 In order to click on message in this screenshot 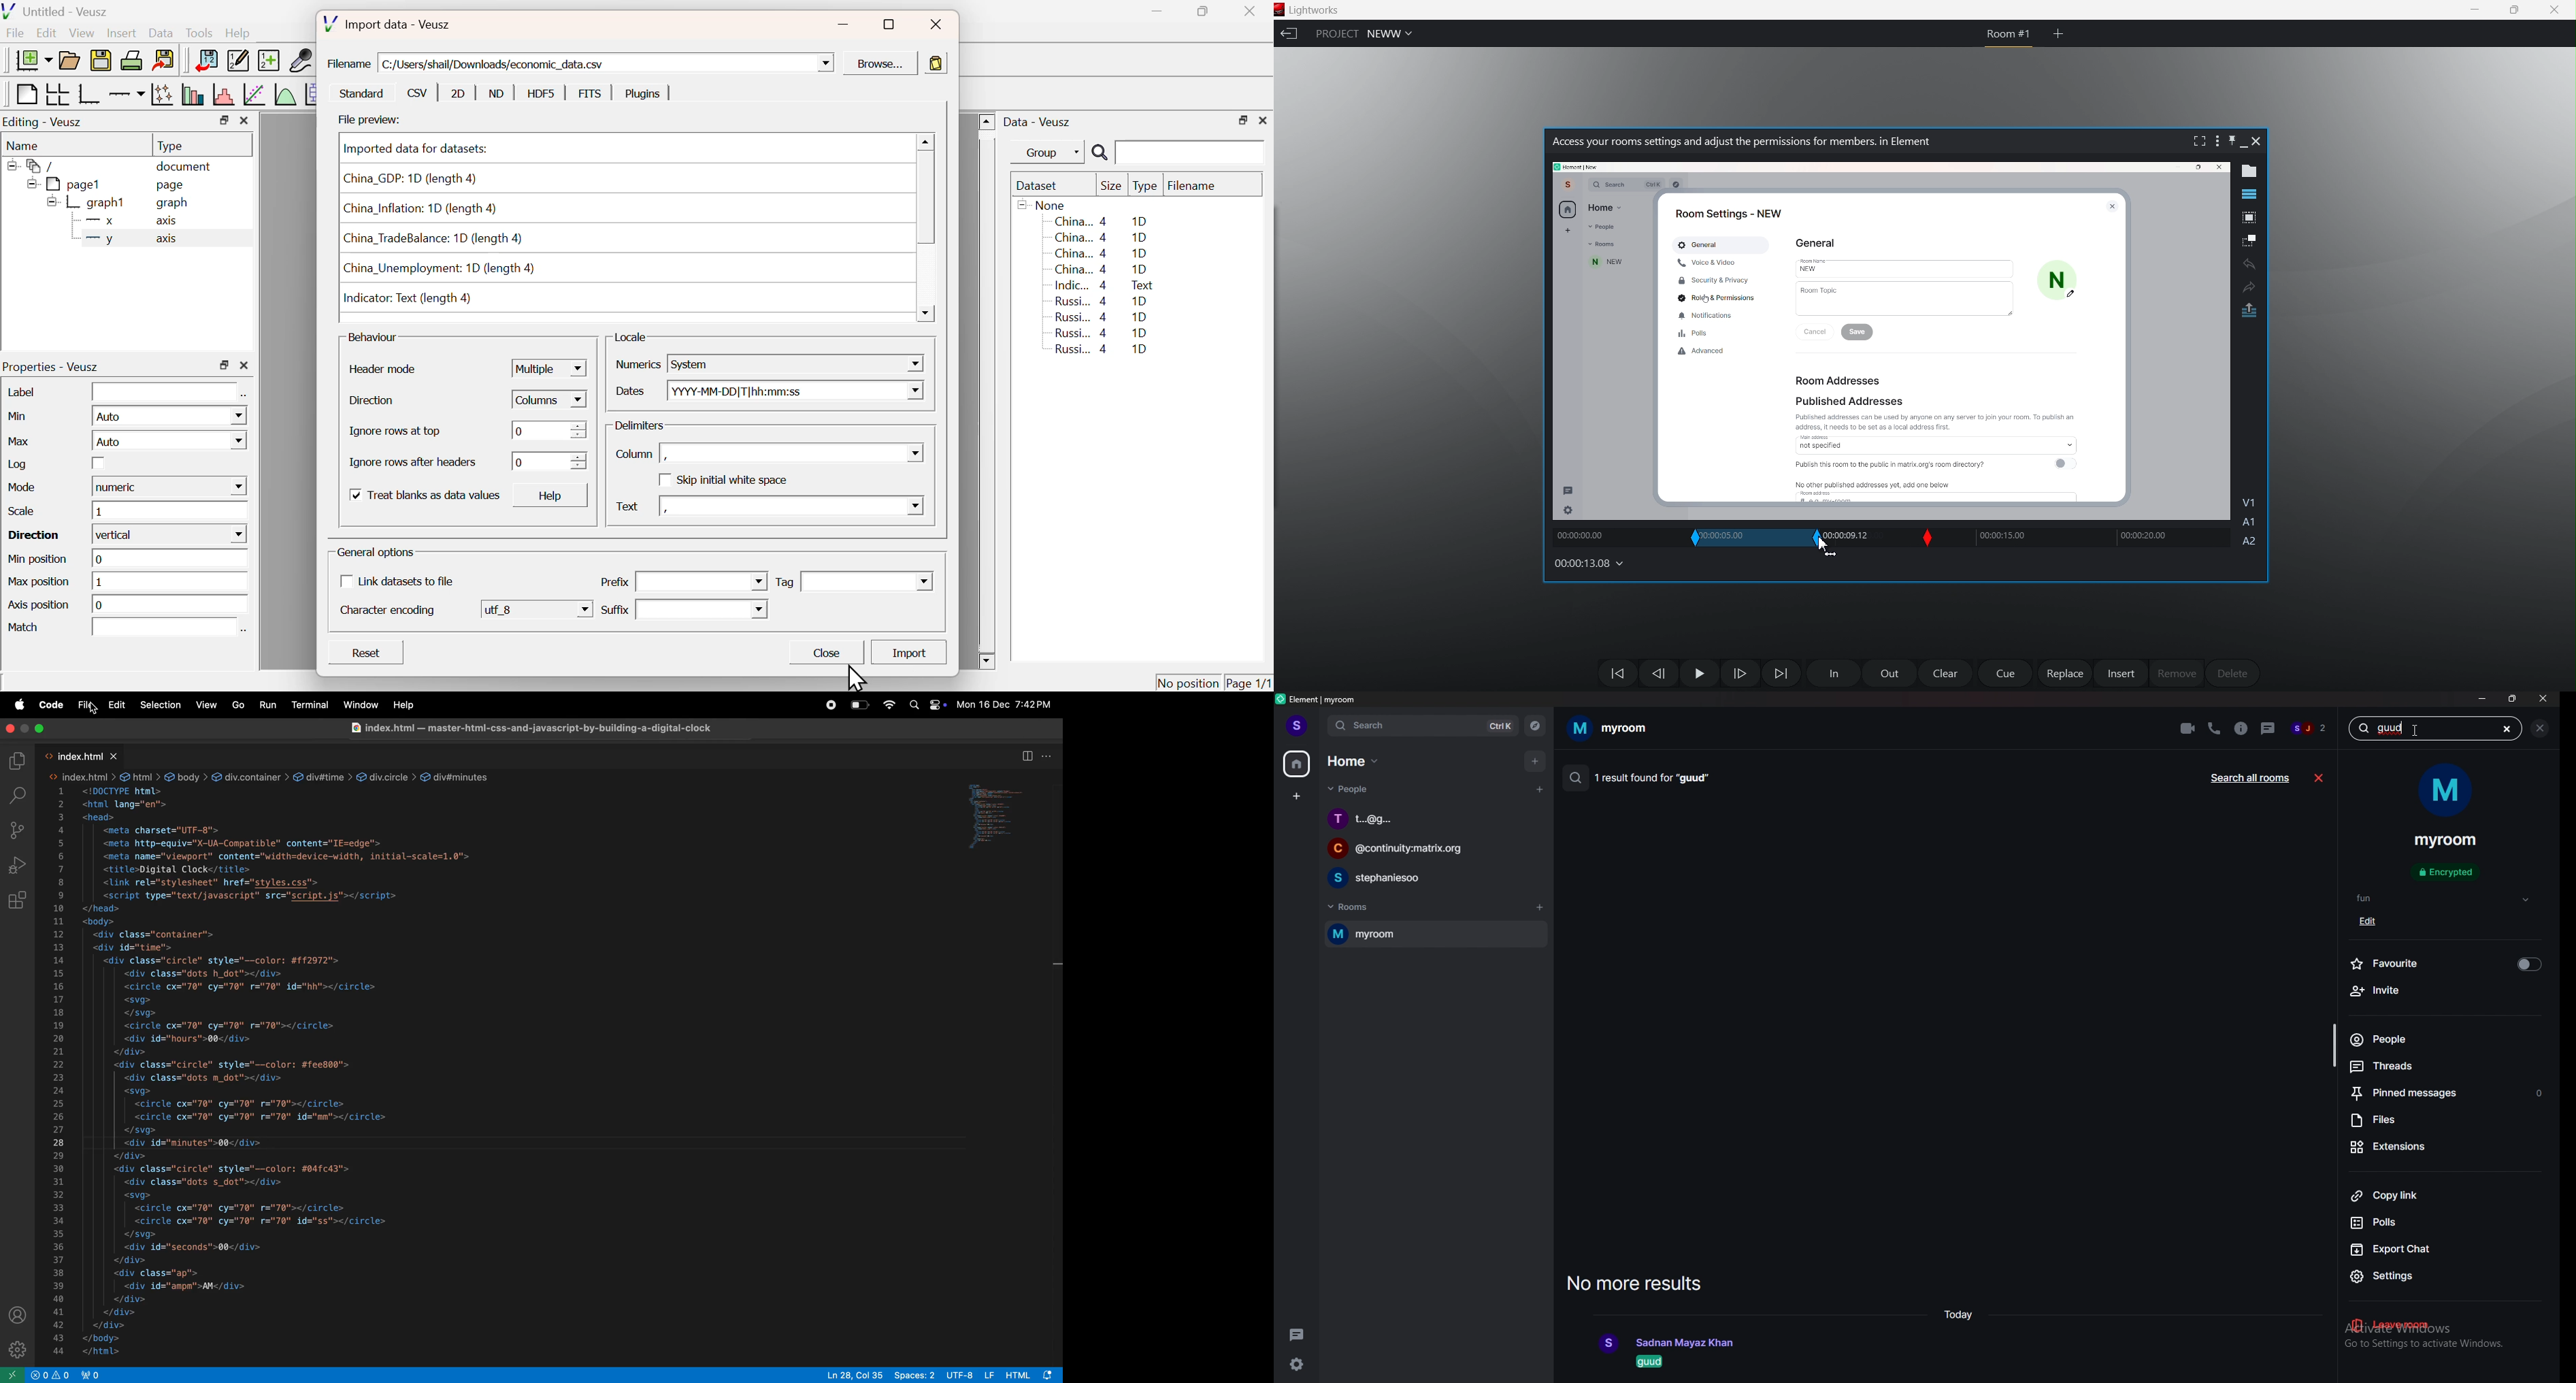, I will do `click(1570, 490)`.